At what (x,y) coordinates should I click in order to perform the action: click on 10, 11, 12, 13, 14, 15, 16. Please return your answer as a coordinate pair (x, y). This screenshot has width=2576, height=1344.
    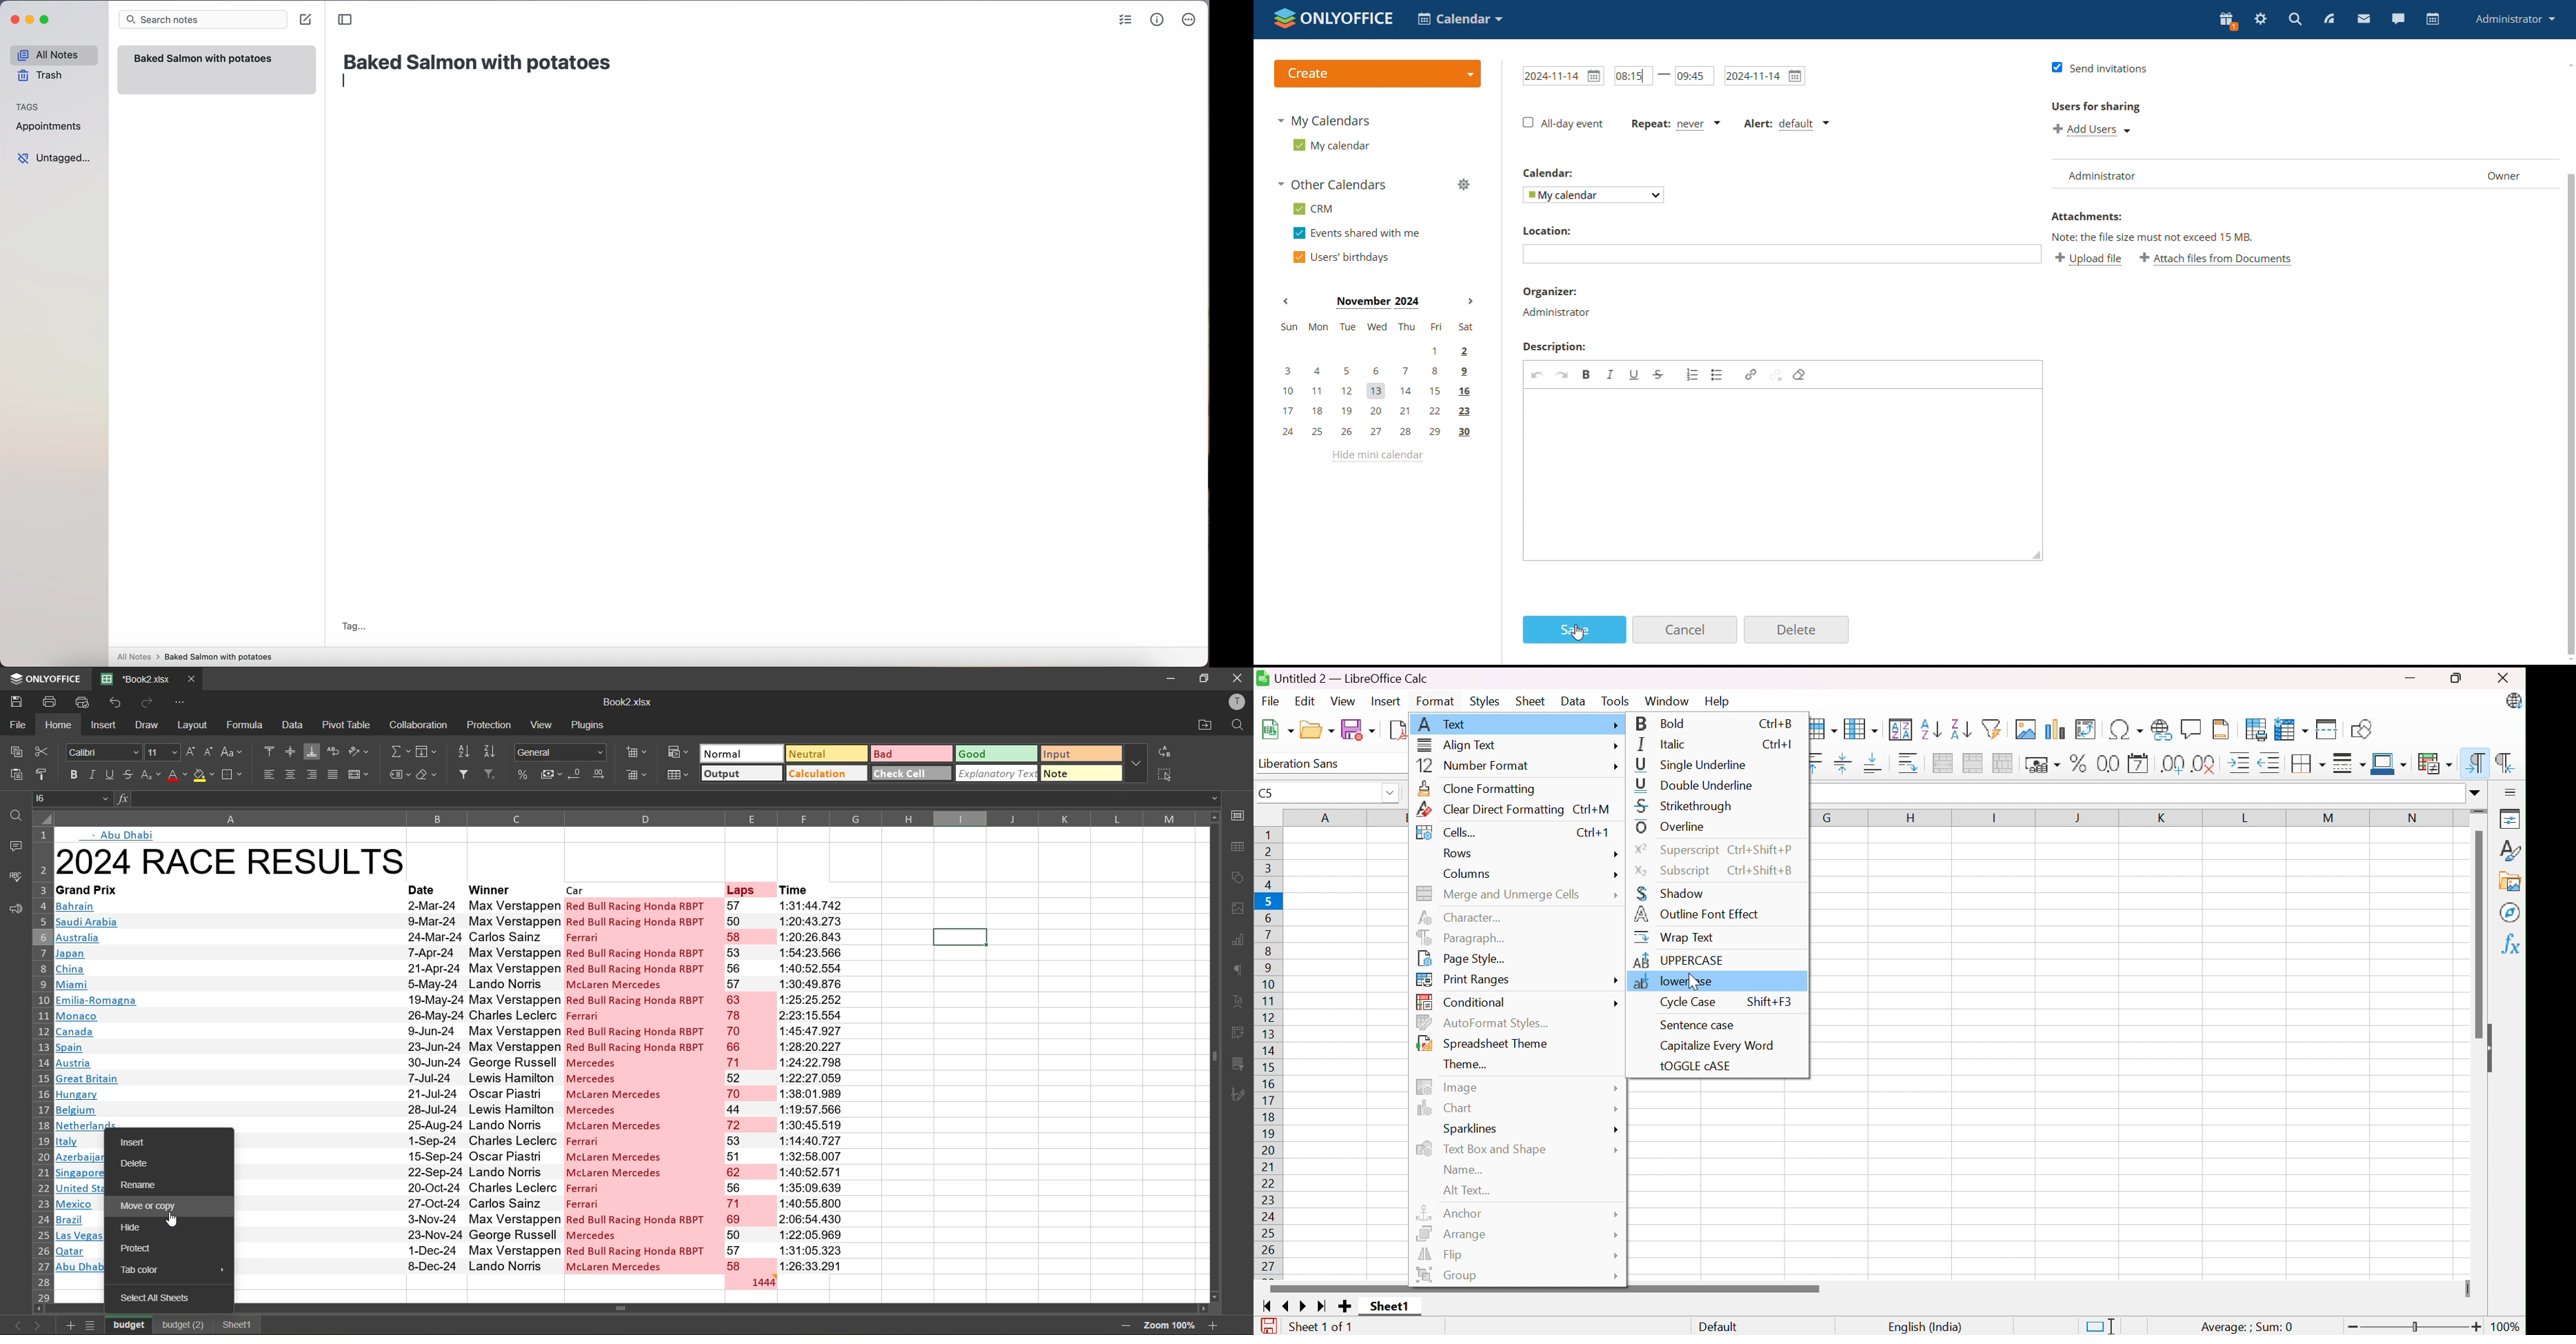
    Looking at the image, I should click on (1384, 389).